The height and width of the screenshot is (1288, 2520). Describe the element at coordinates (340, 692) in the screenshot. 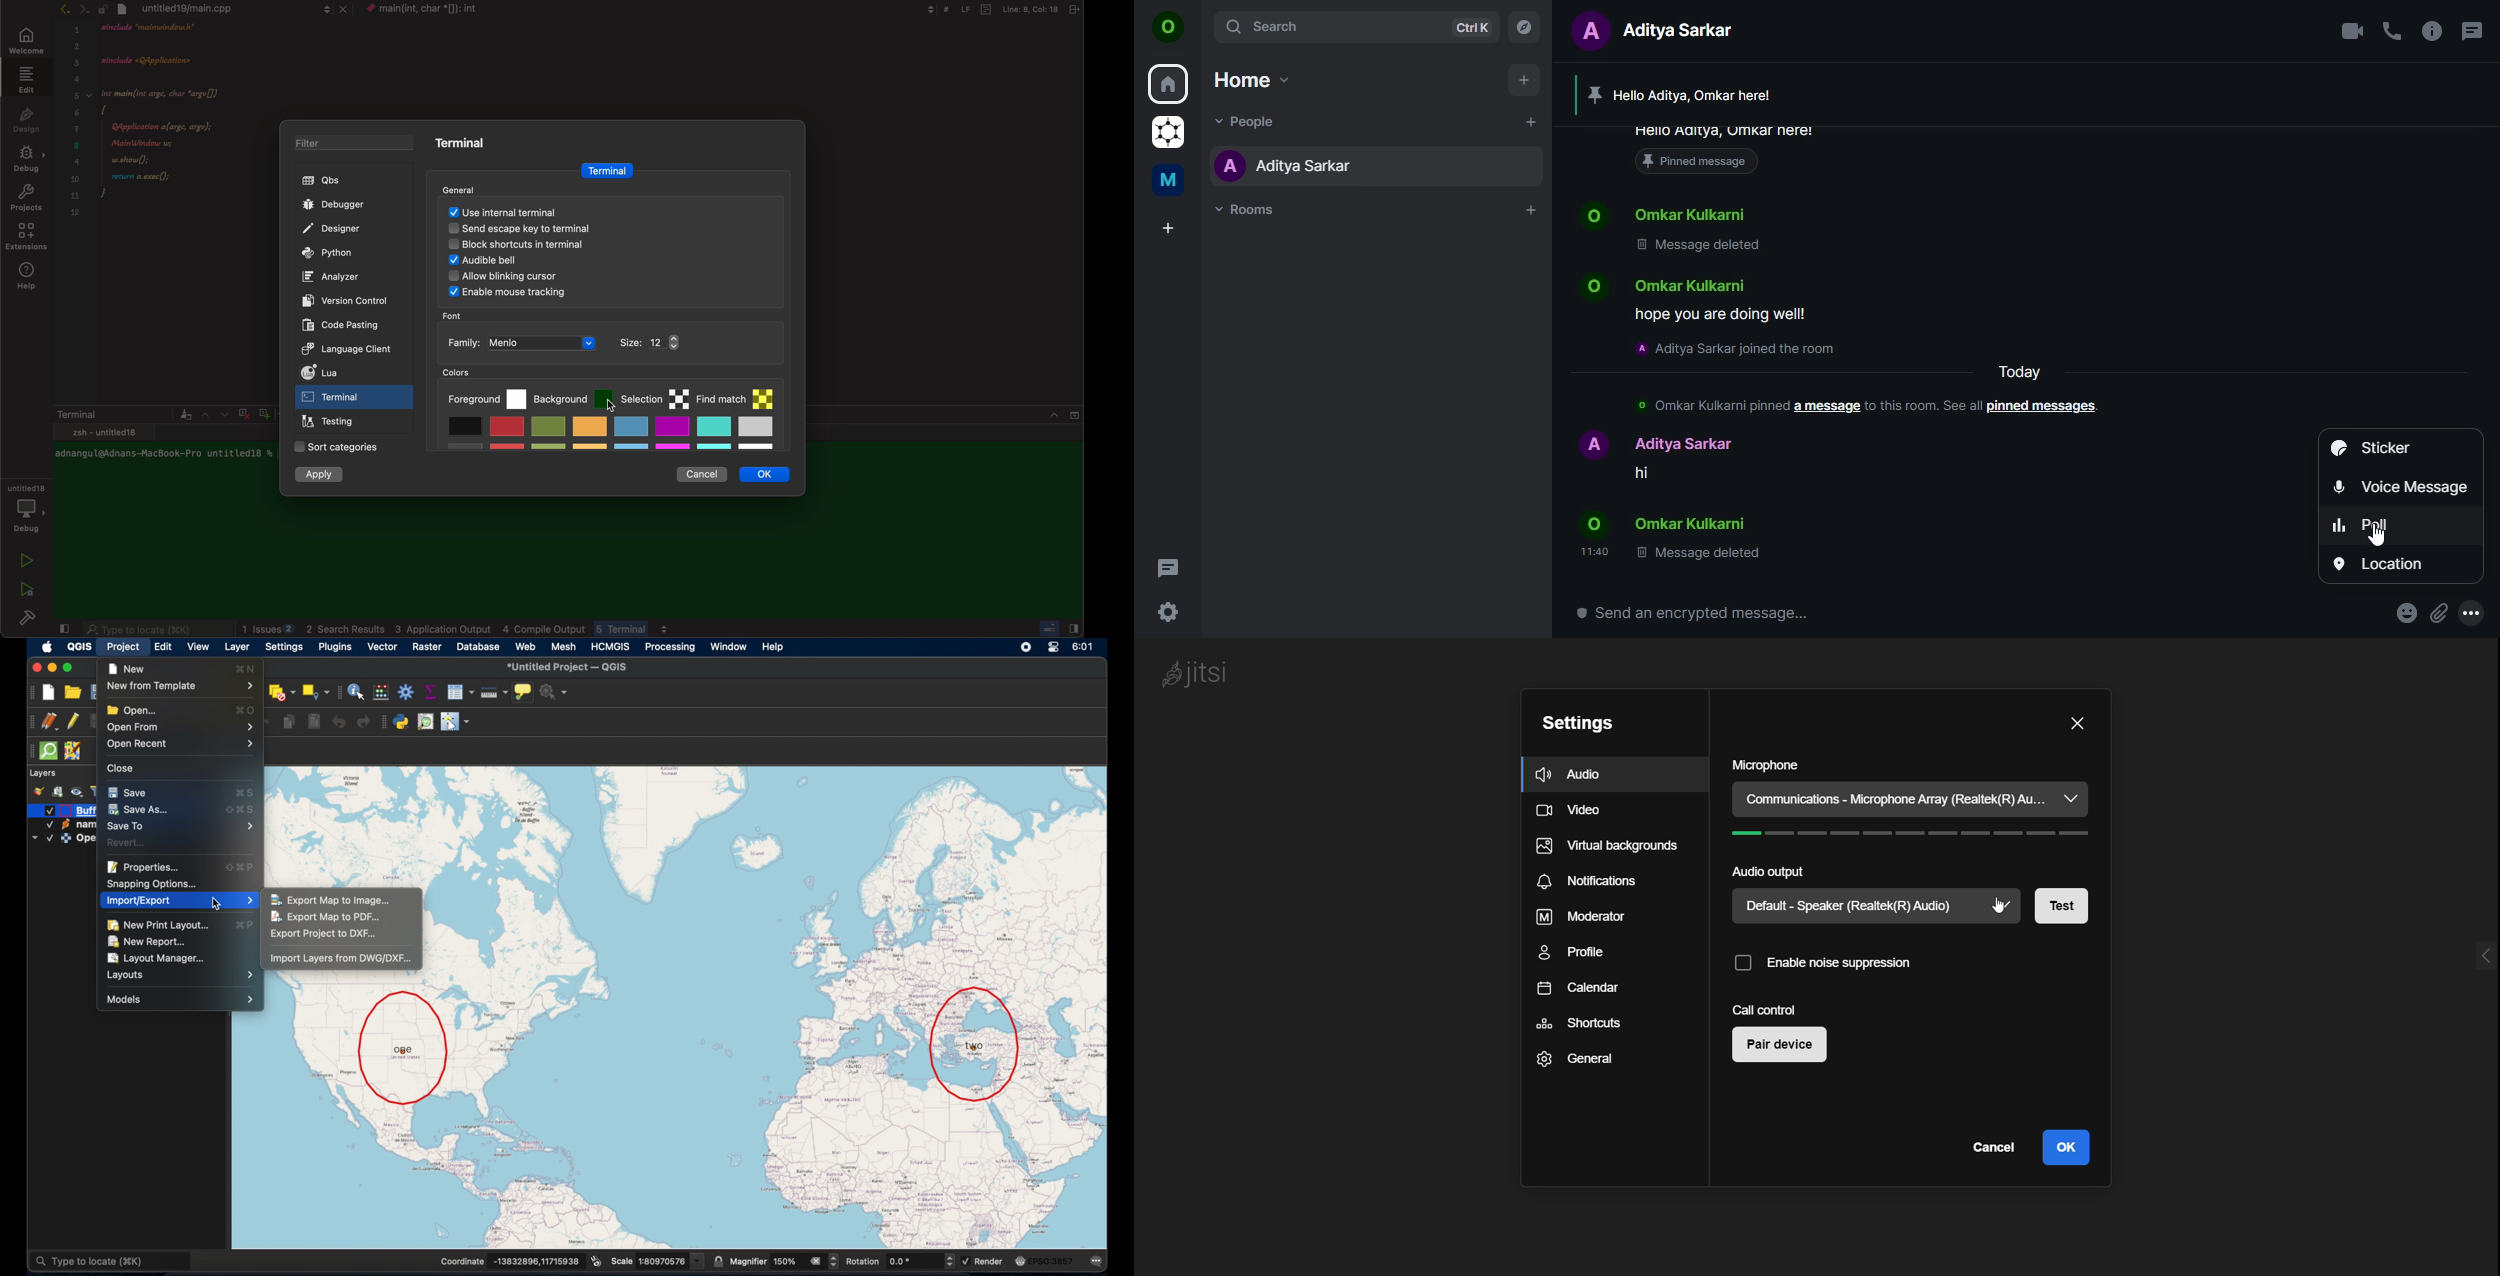

I see `drag handle` at that location.